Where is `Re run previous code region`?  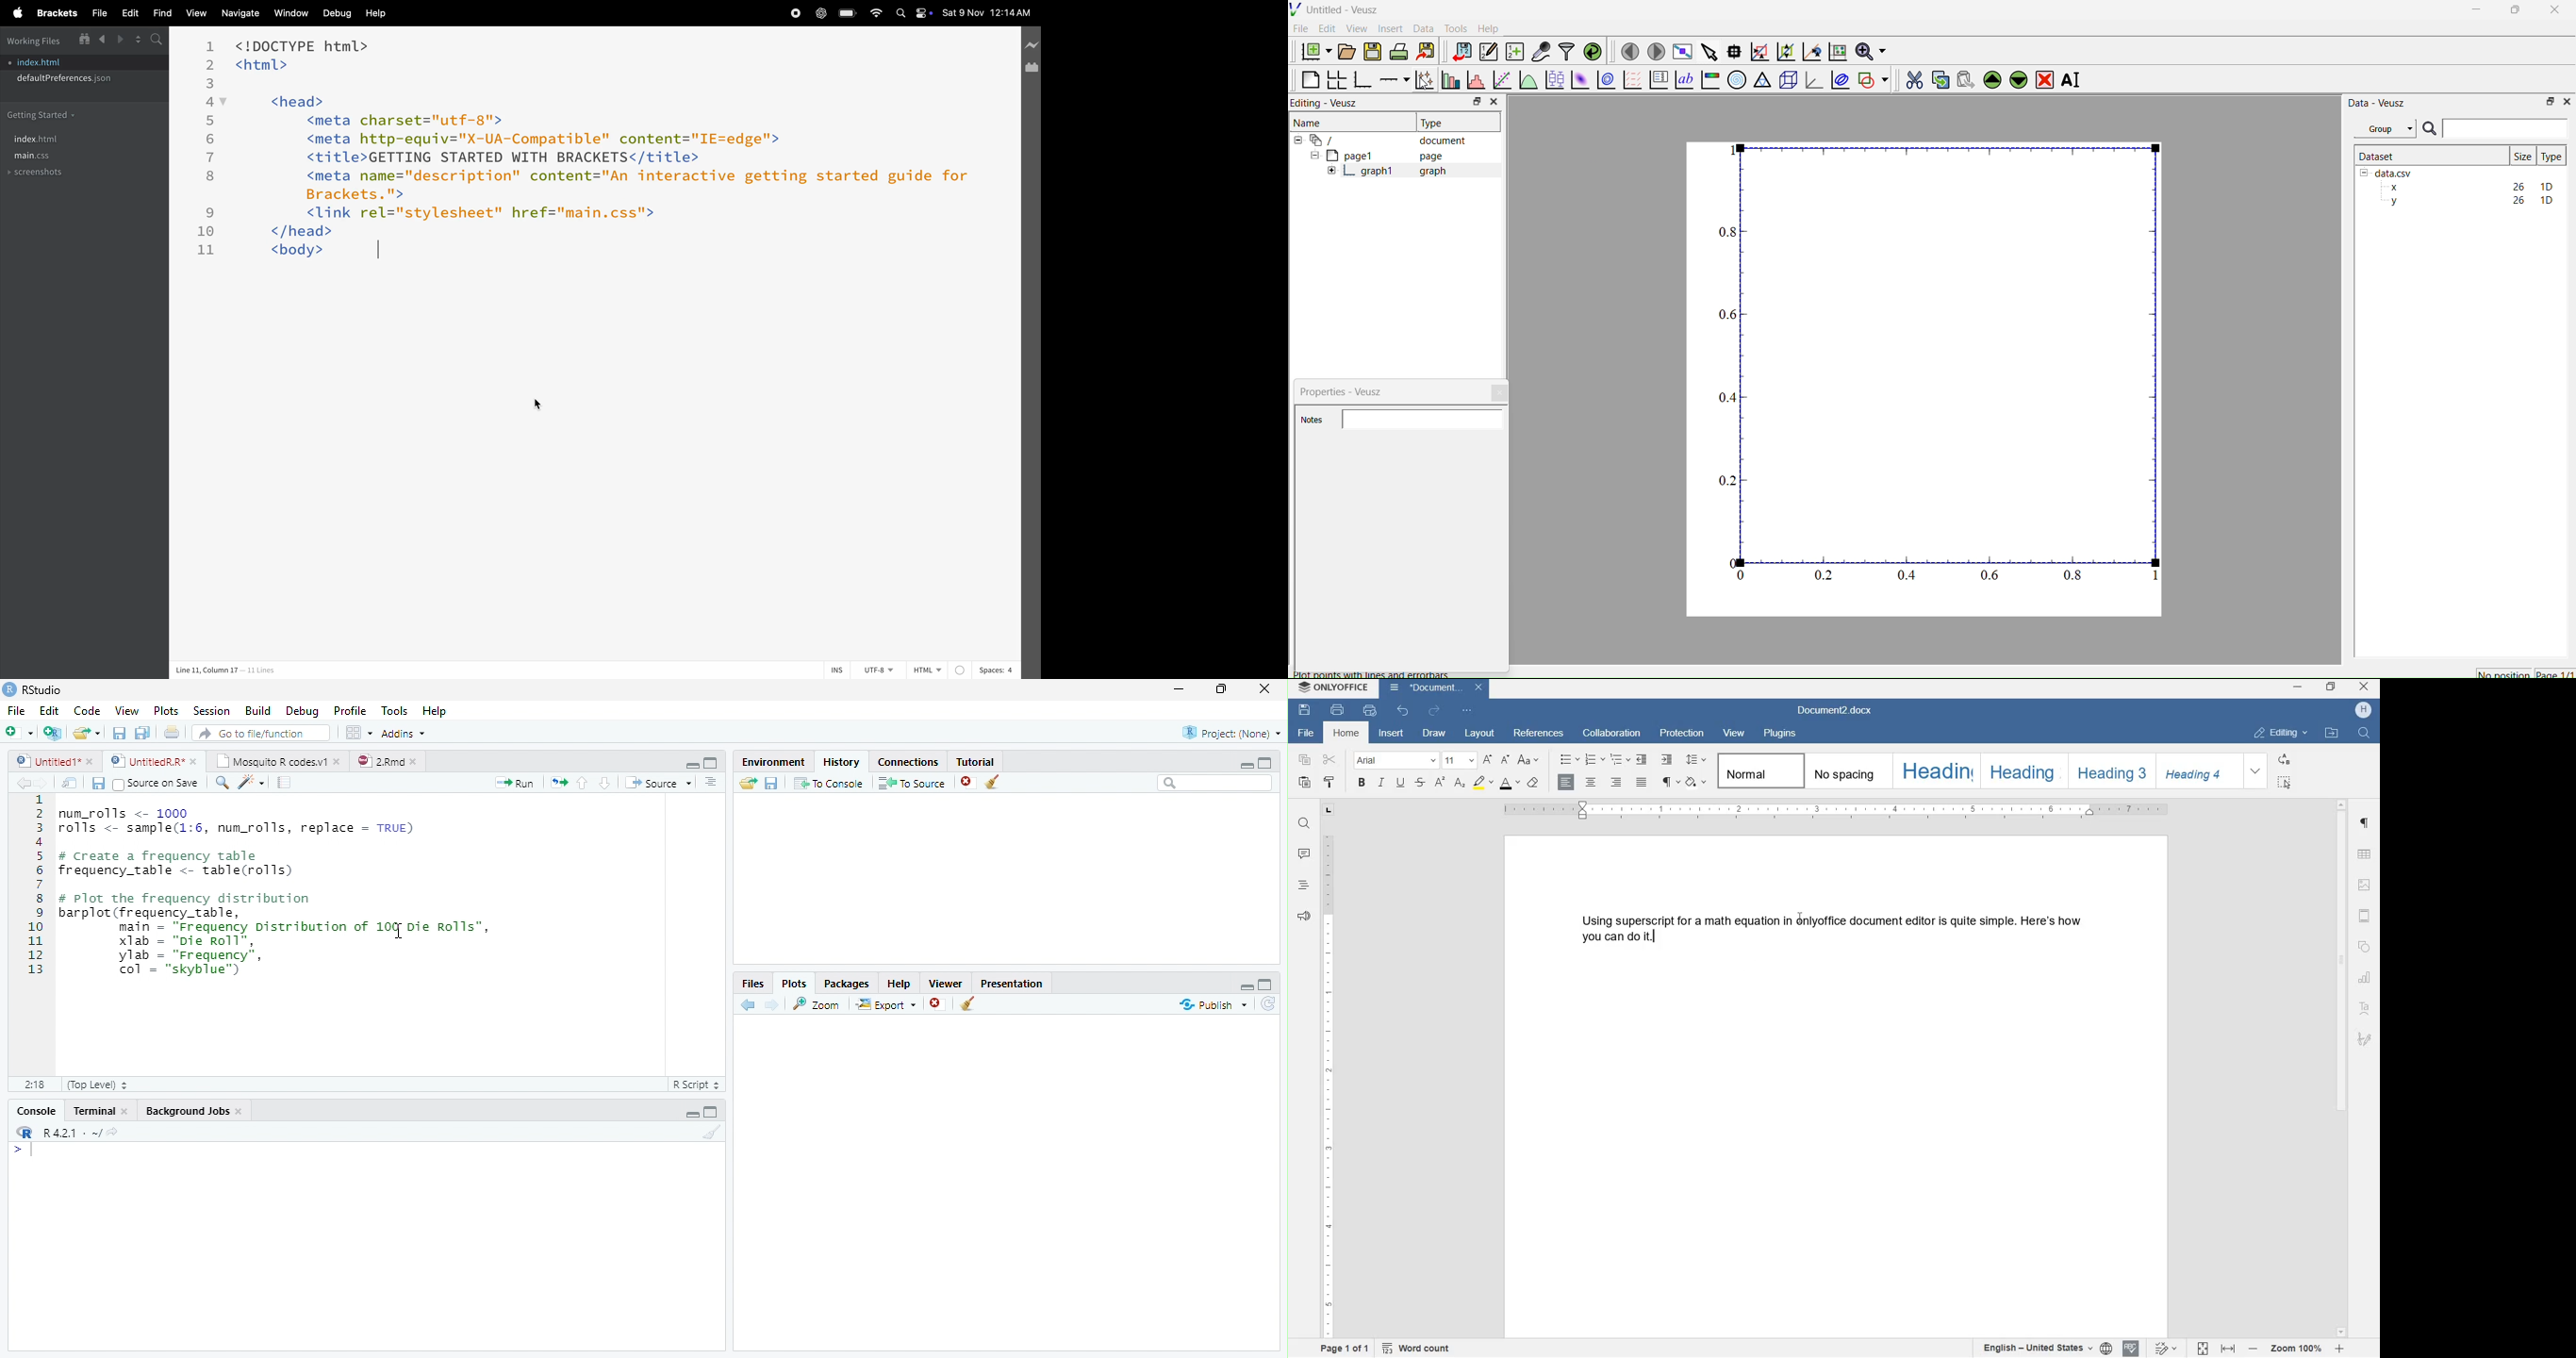 Re run previous code region is located at coordinates (557, 784).